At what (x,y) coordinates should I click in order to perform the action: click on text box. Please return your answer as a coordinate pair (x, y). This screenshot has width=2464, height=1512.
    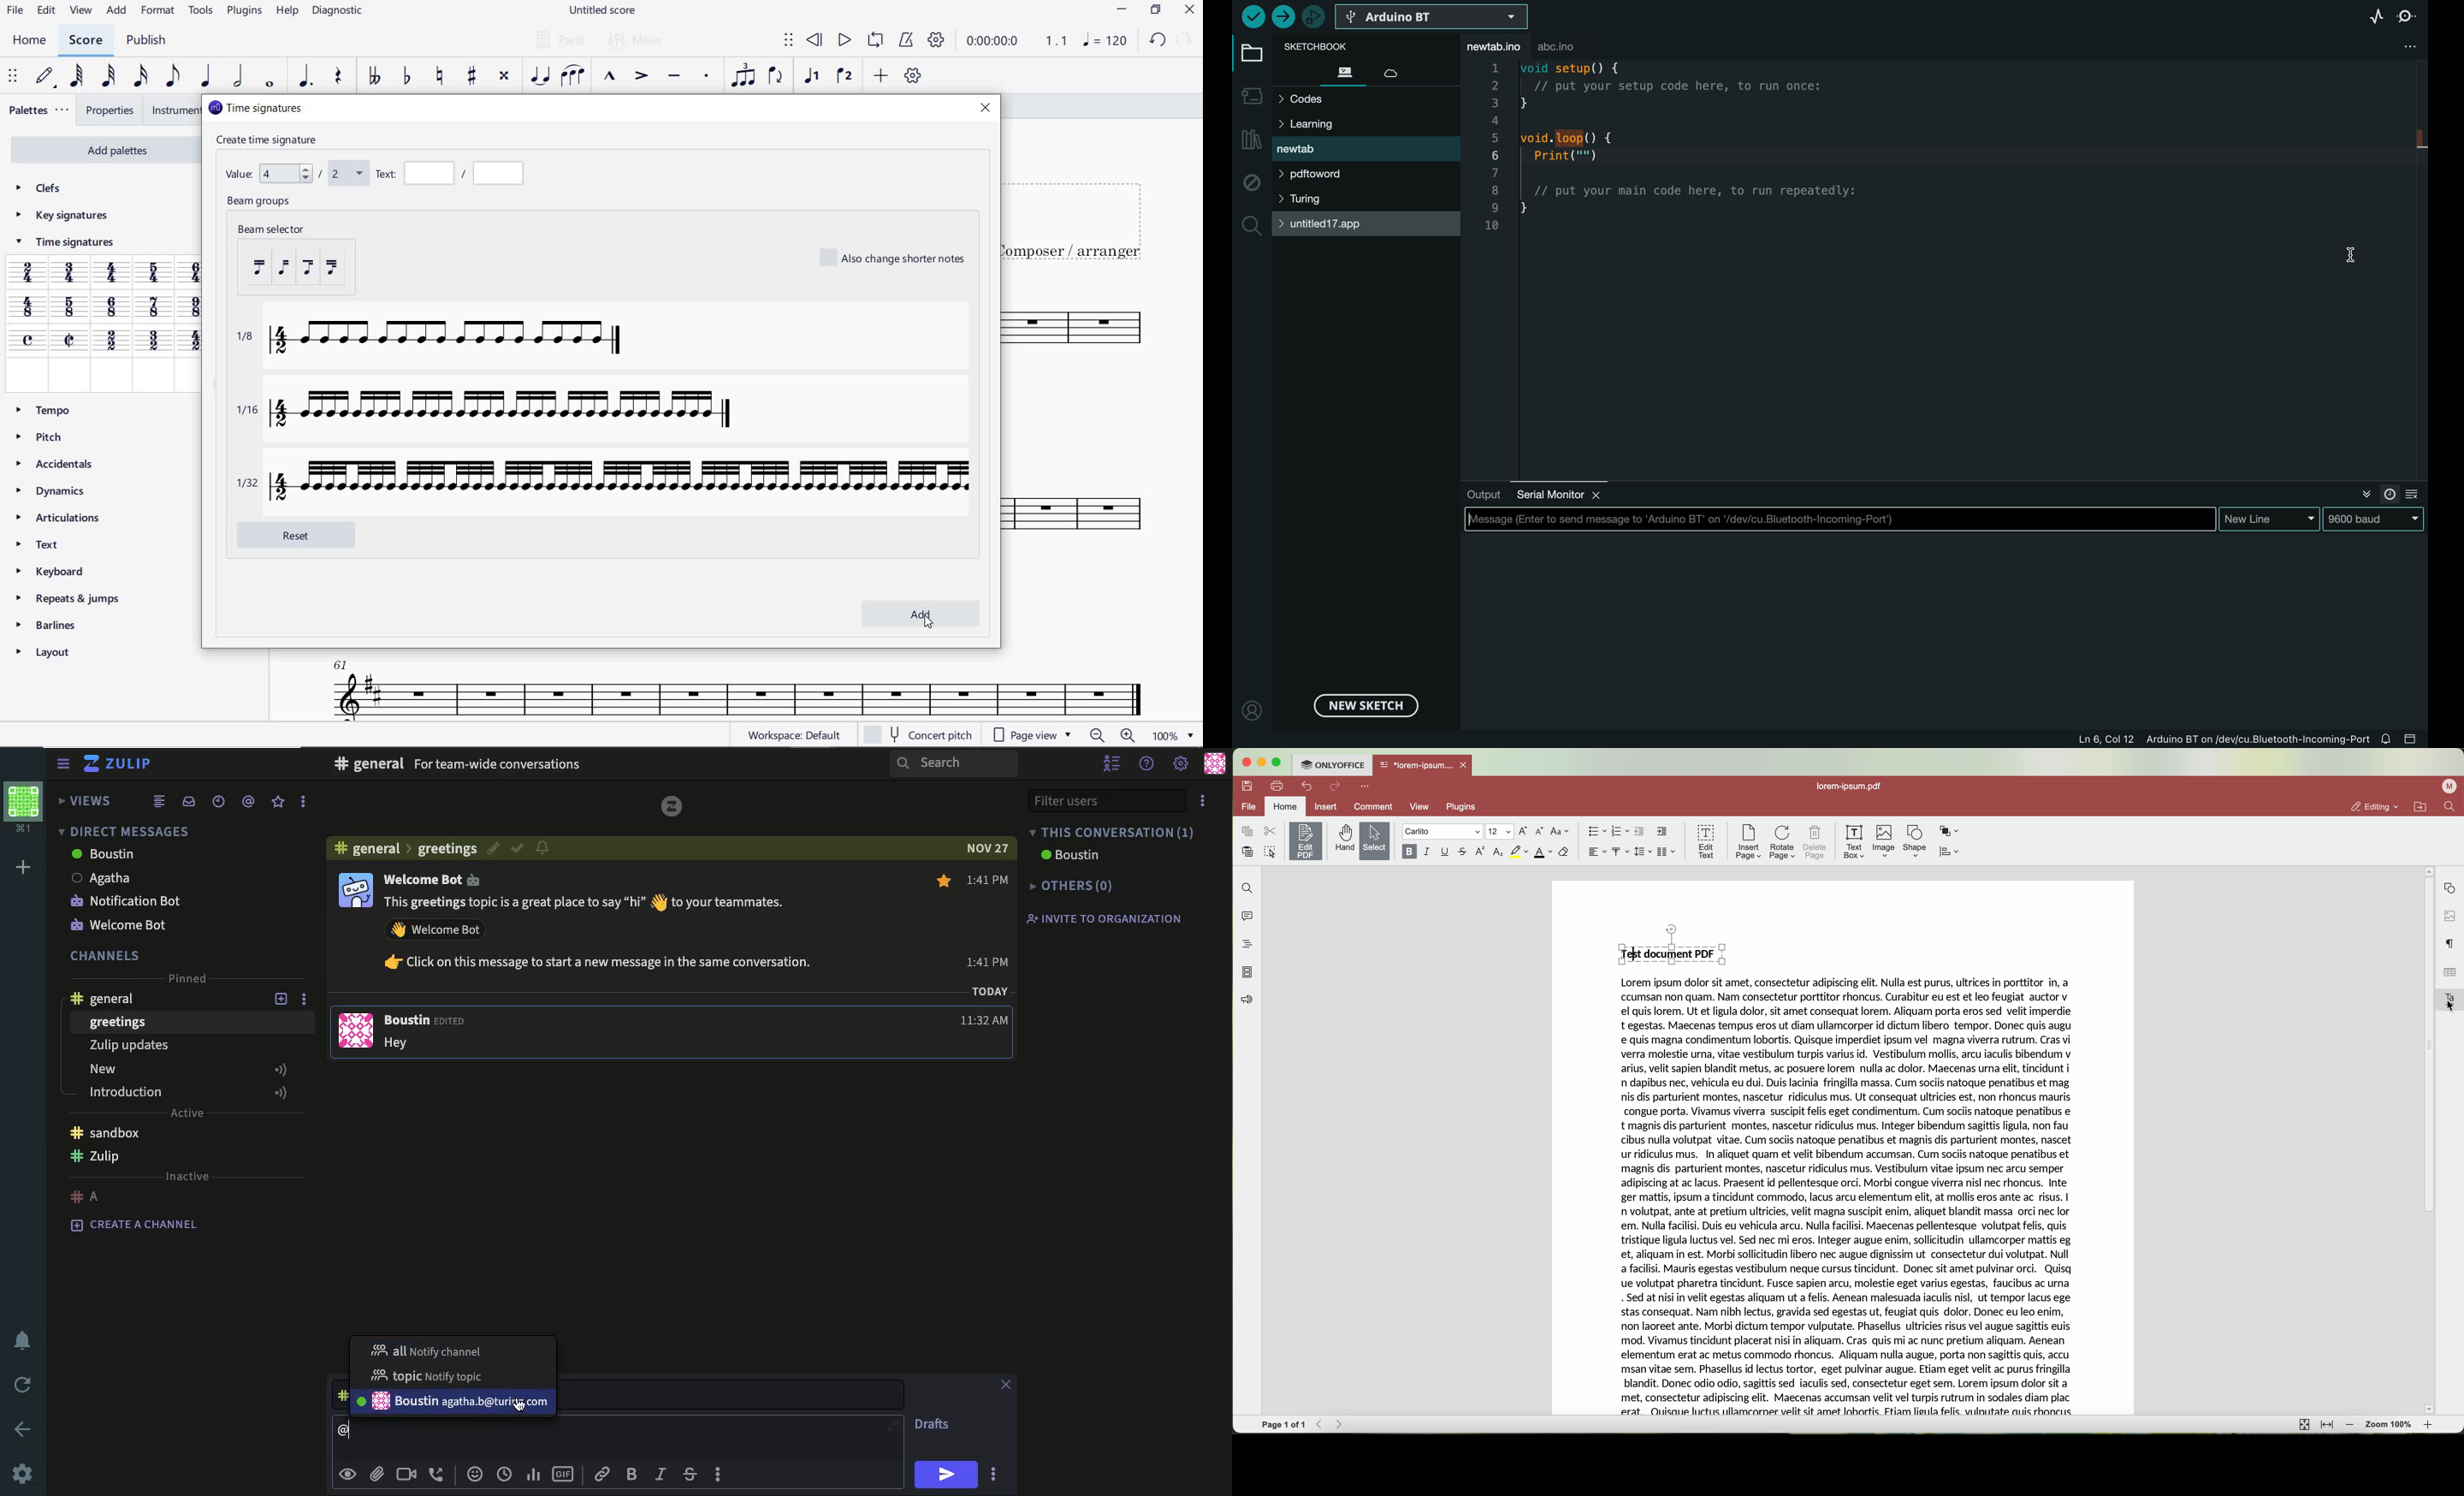
    Looking at the image, I should click on (1856, 842).